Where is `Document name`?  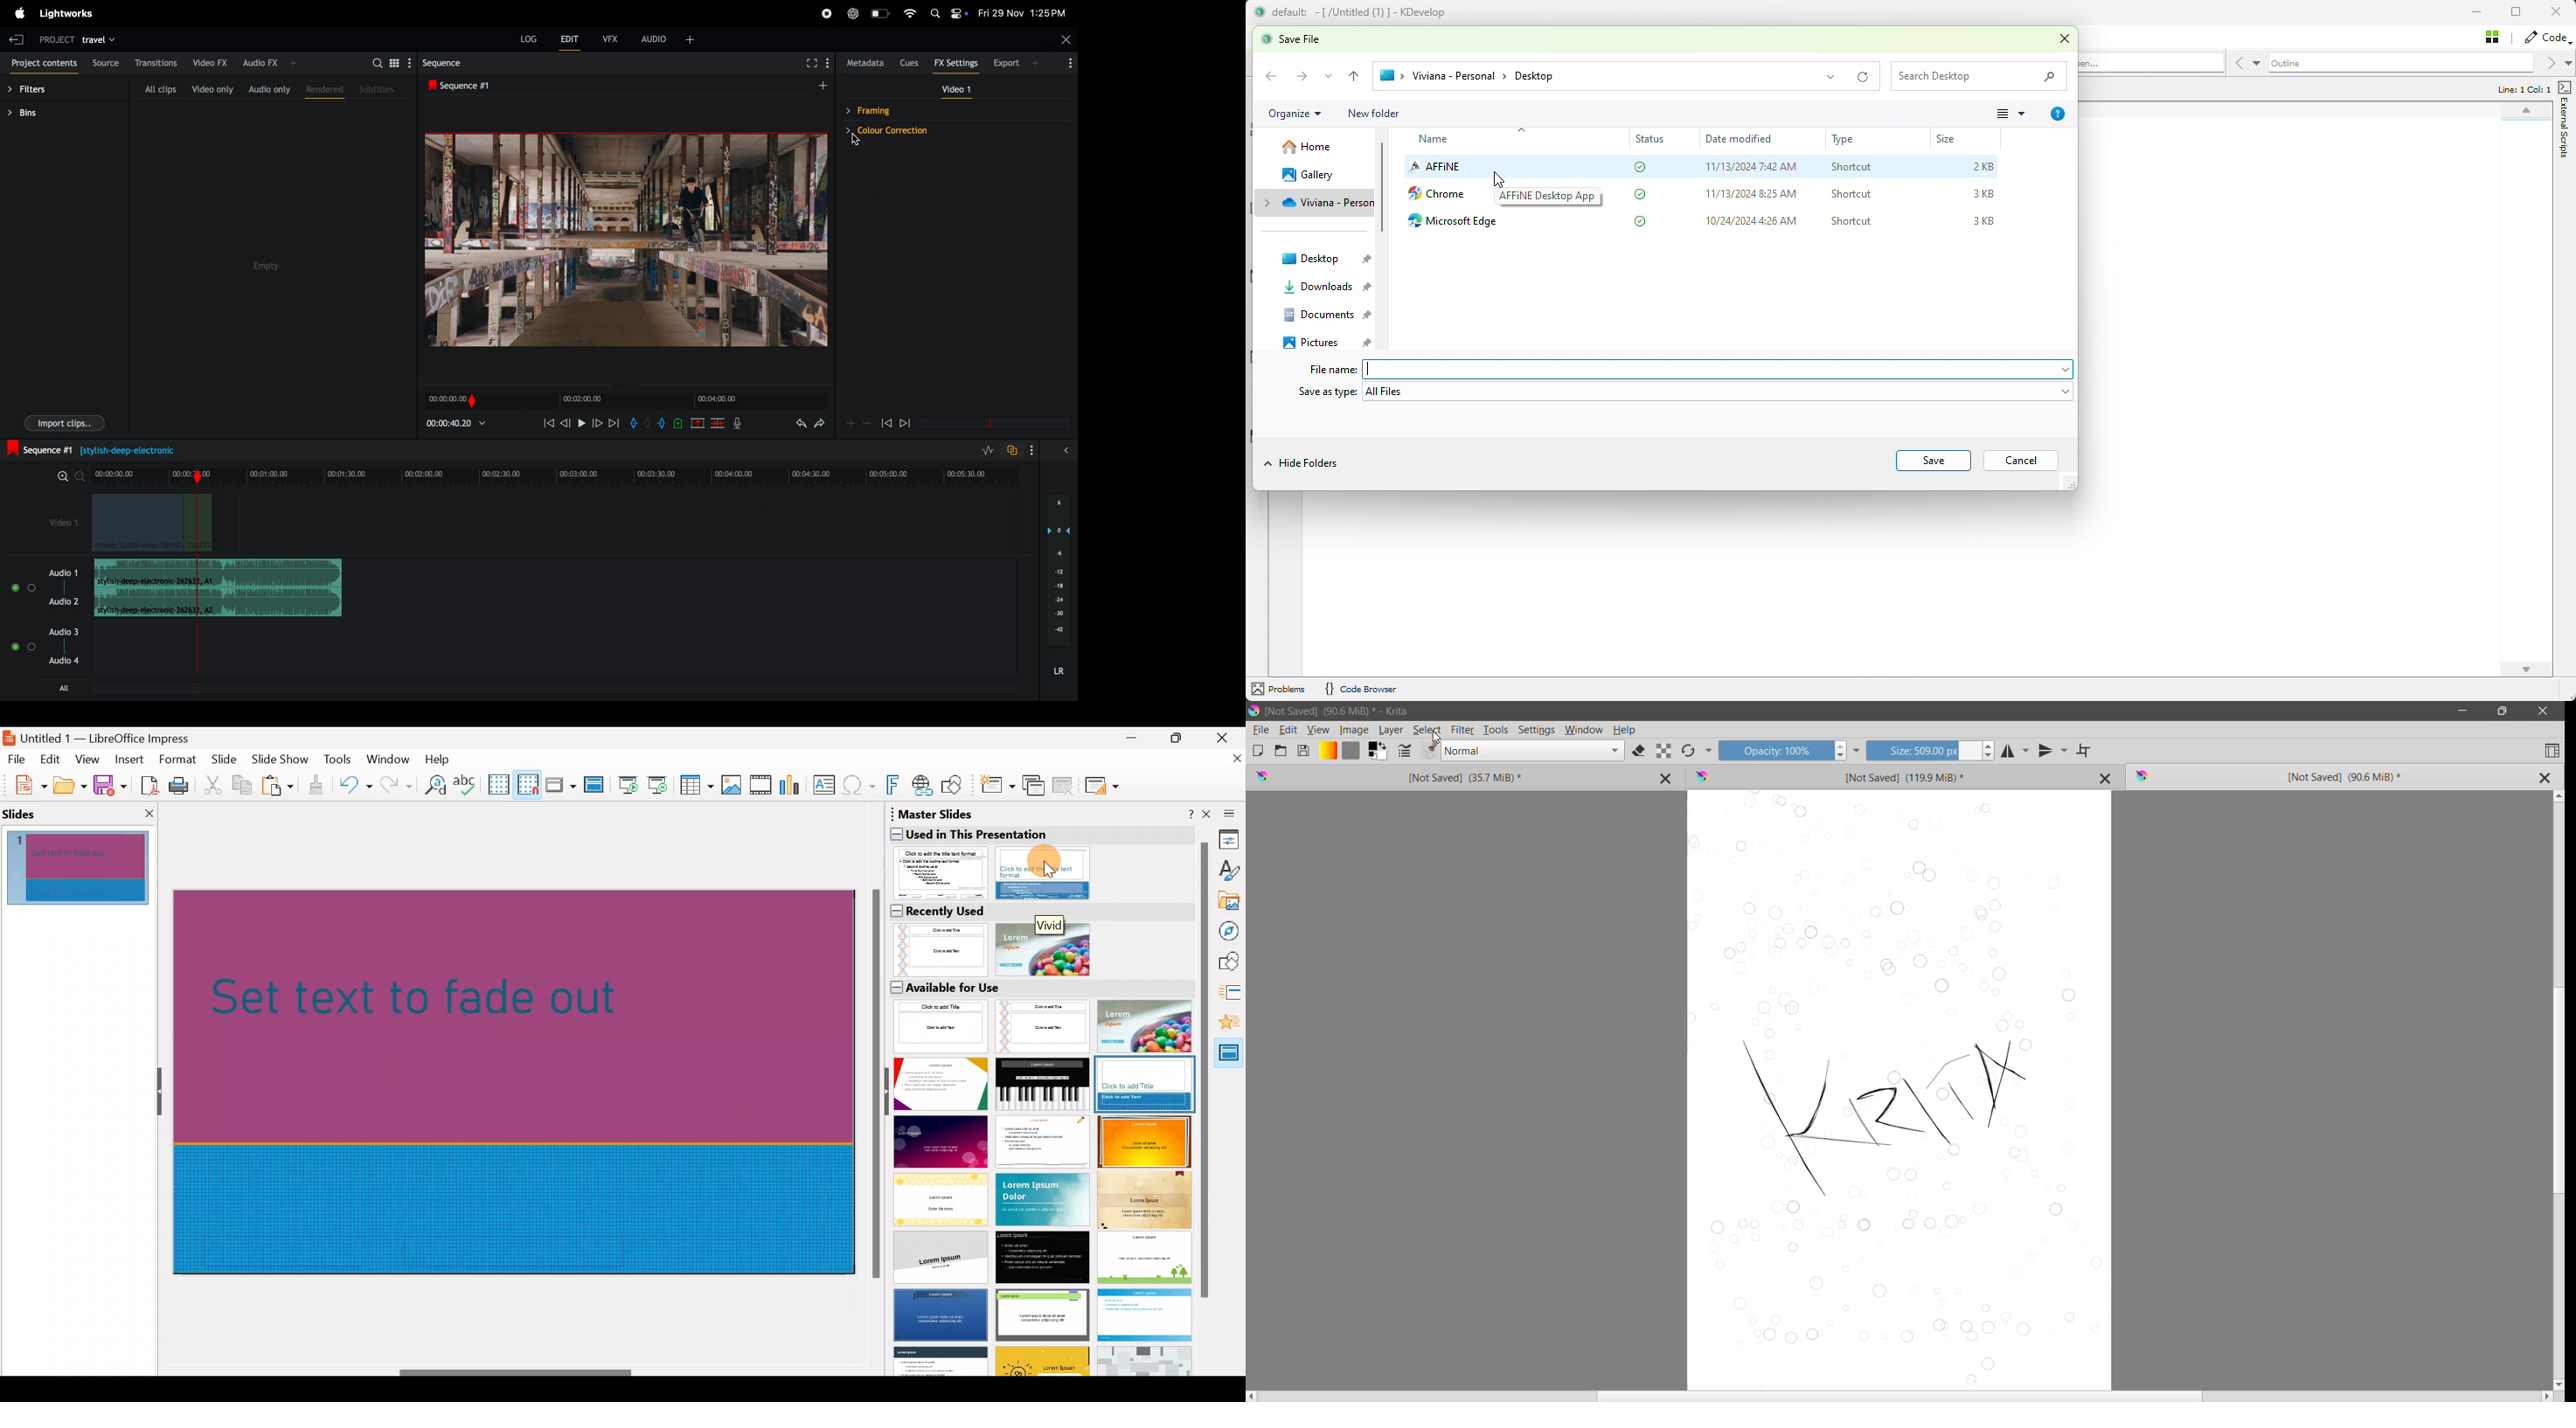
Document name is located at coordinates (106, 735).